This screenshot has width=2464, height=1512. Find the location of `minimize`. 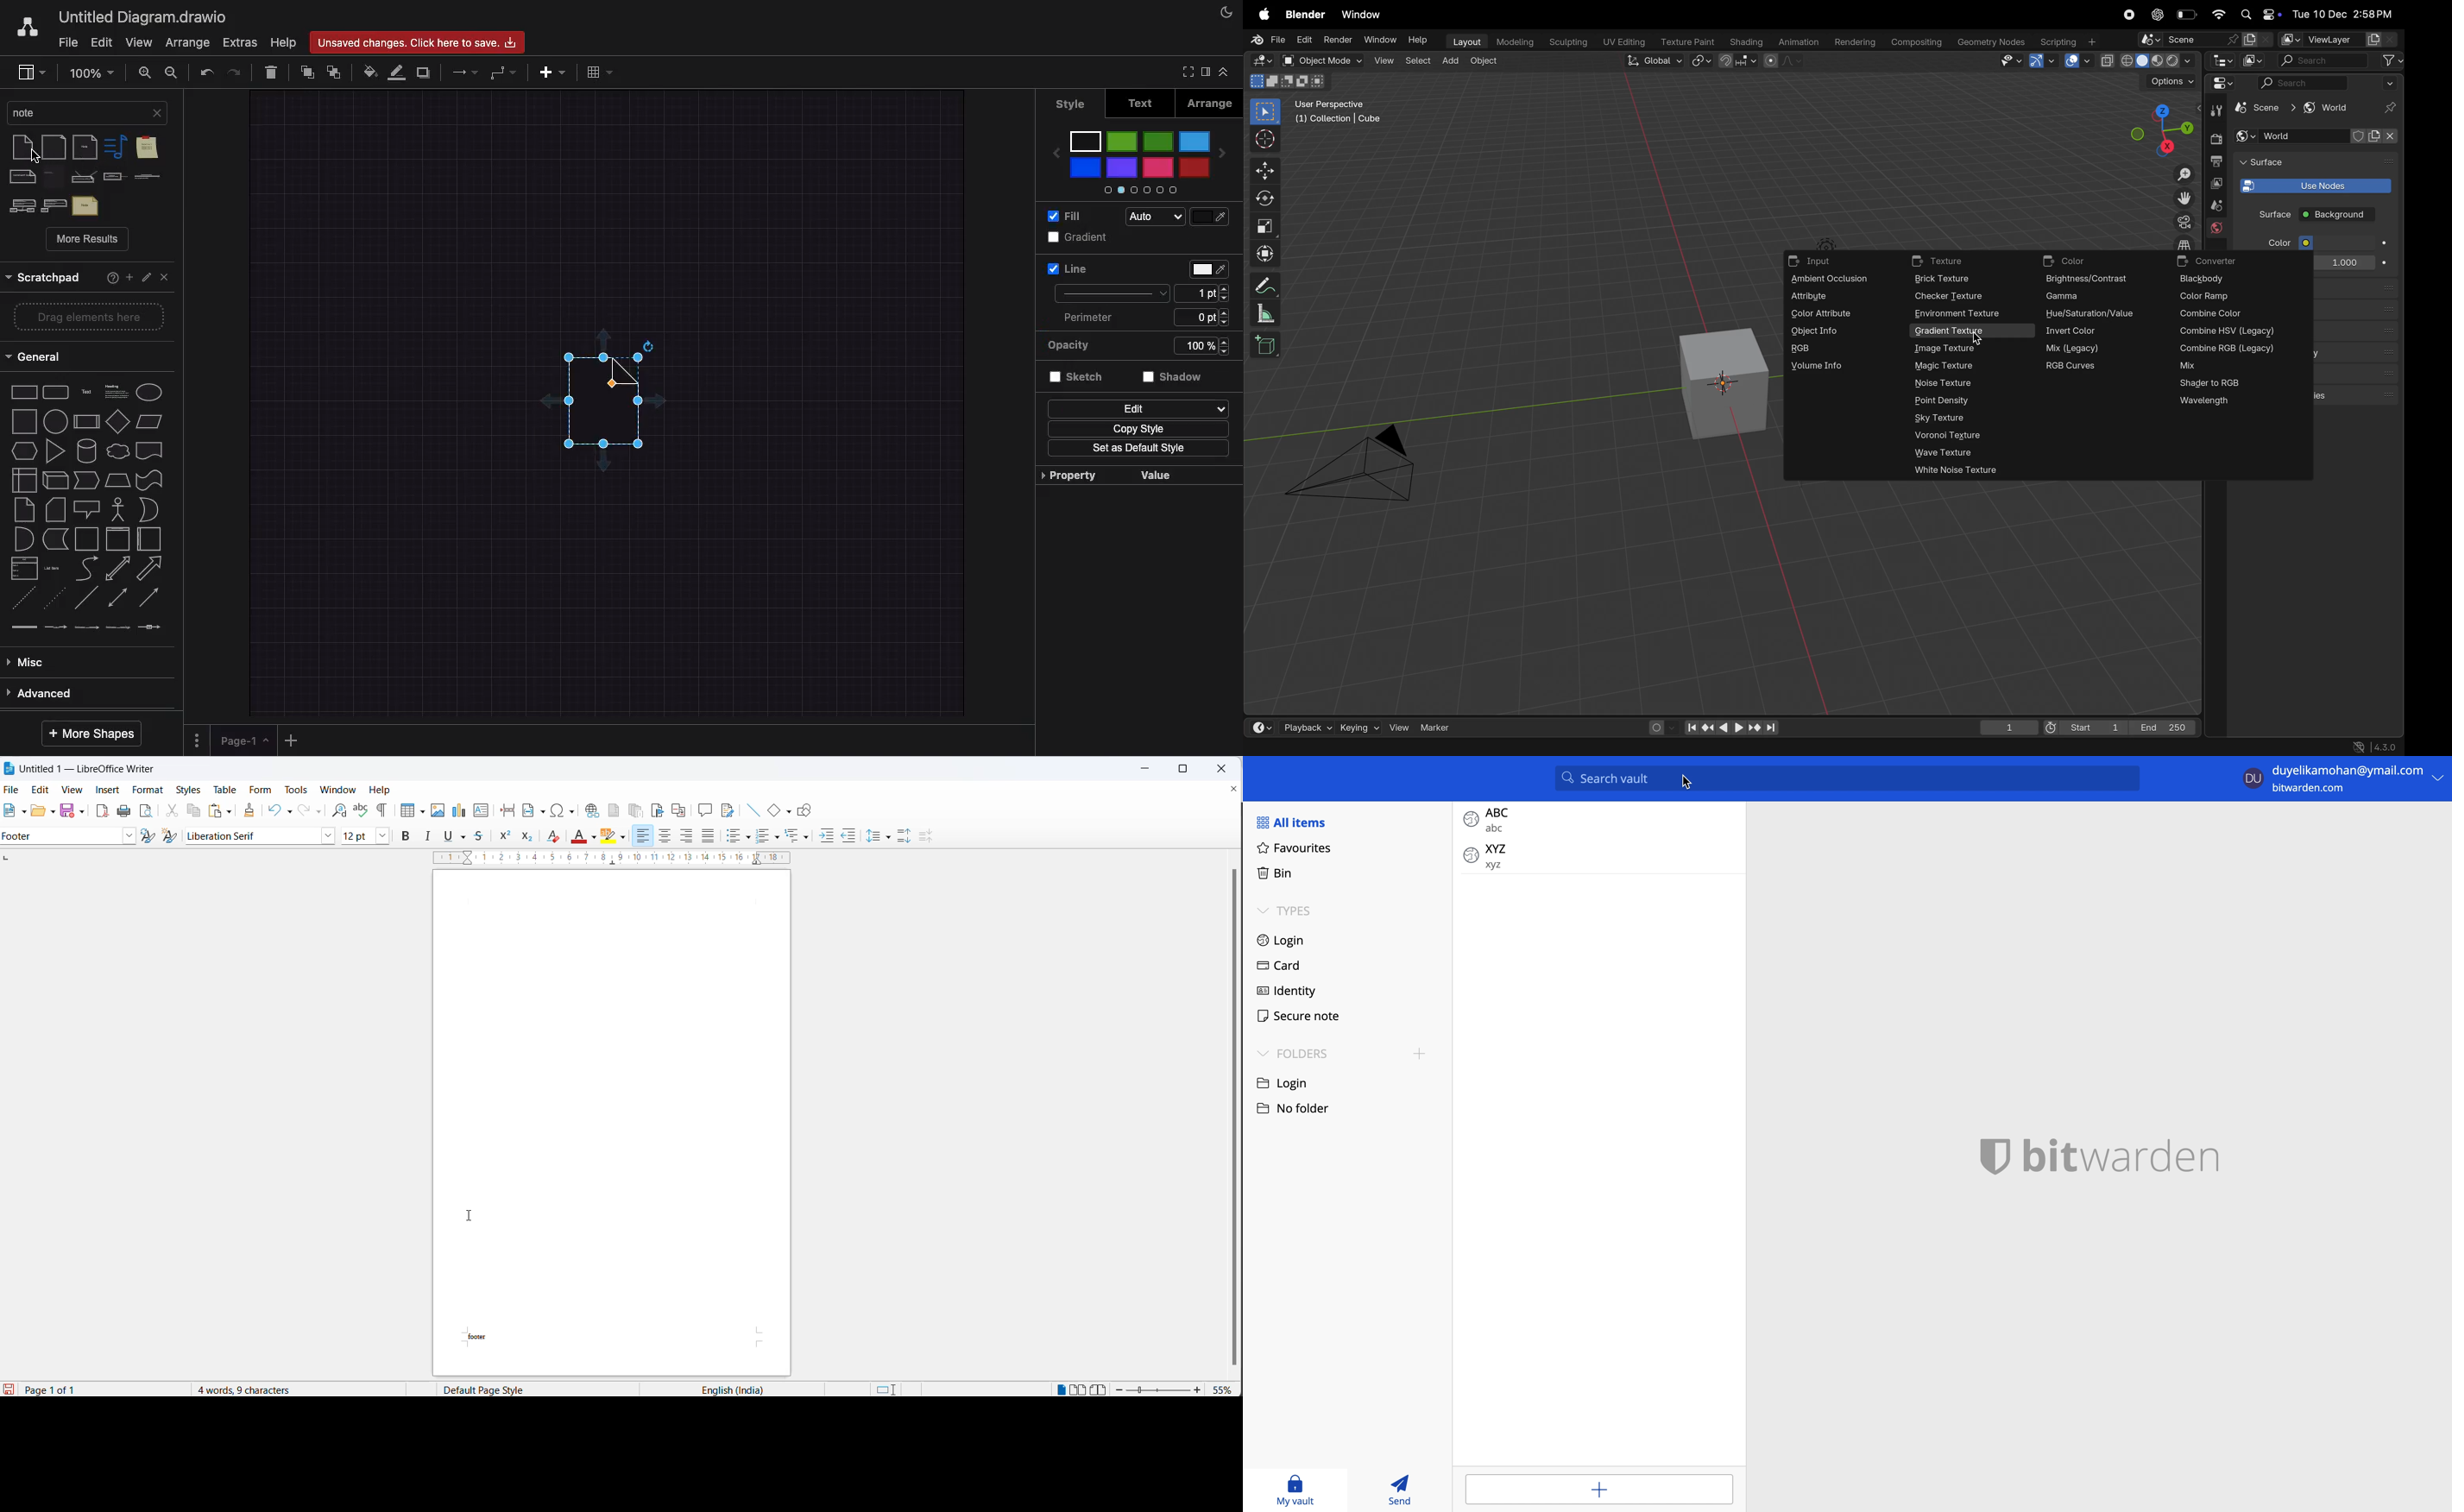

minimize is located at coordinates (1145, 769).